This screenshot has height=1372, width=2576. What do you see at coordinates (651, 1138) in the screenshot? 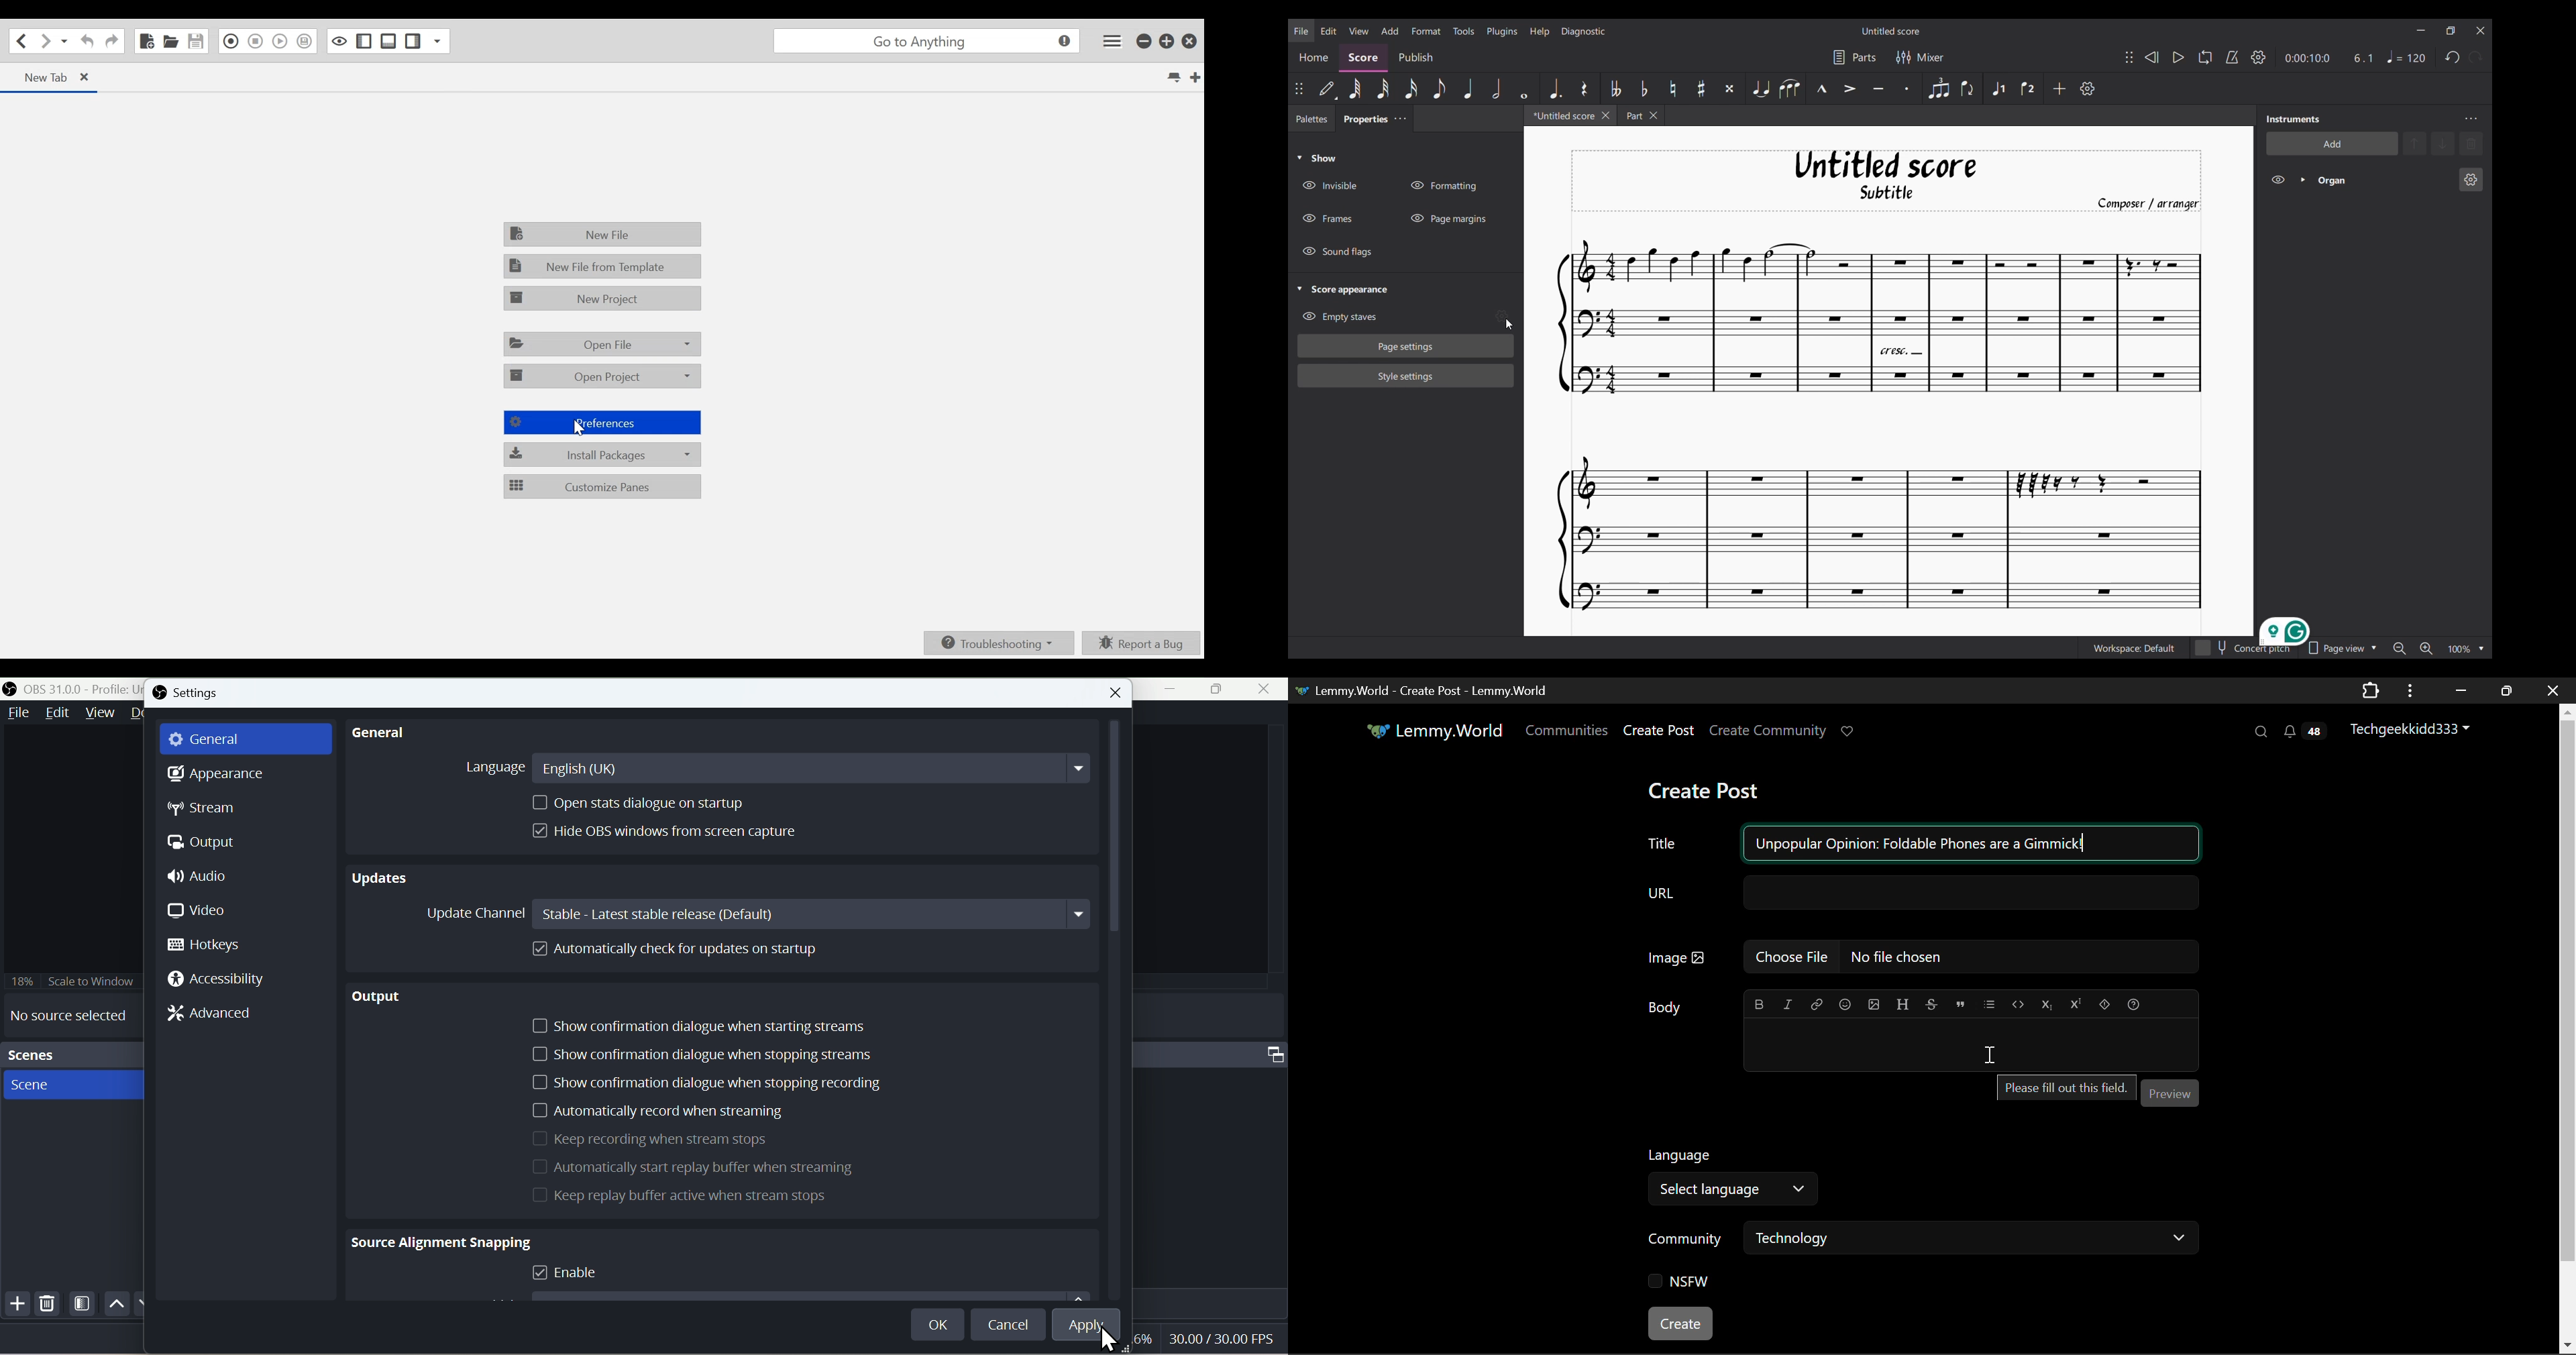
I see `Keep recording when it streams stops` at bounding box center [651, 1138].